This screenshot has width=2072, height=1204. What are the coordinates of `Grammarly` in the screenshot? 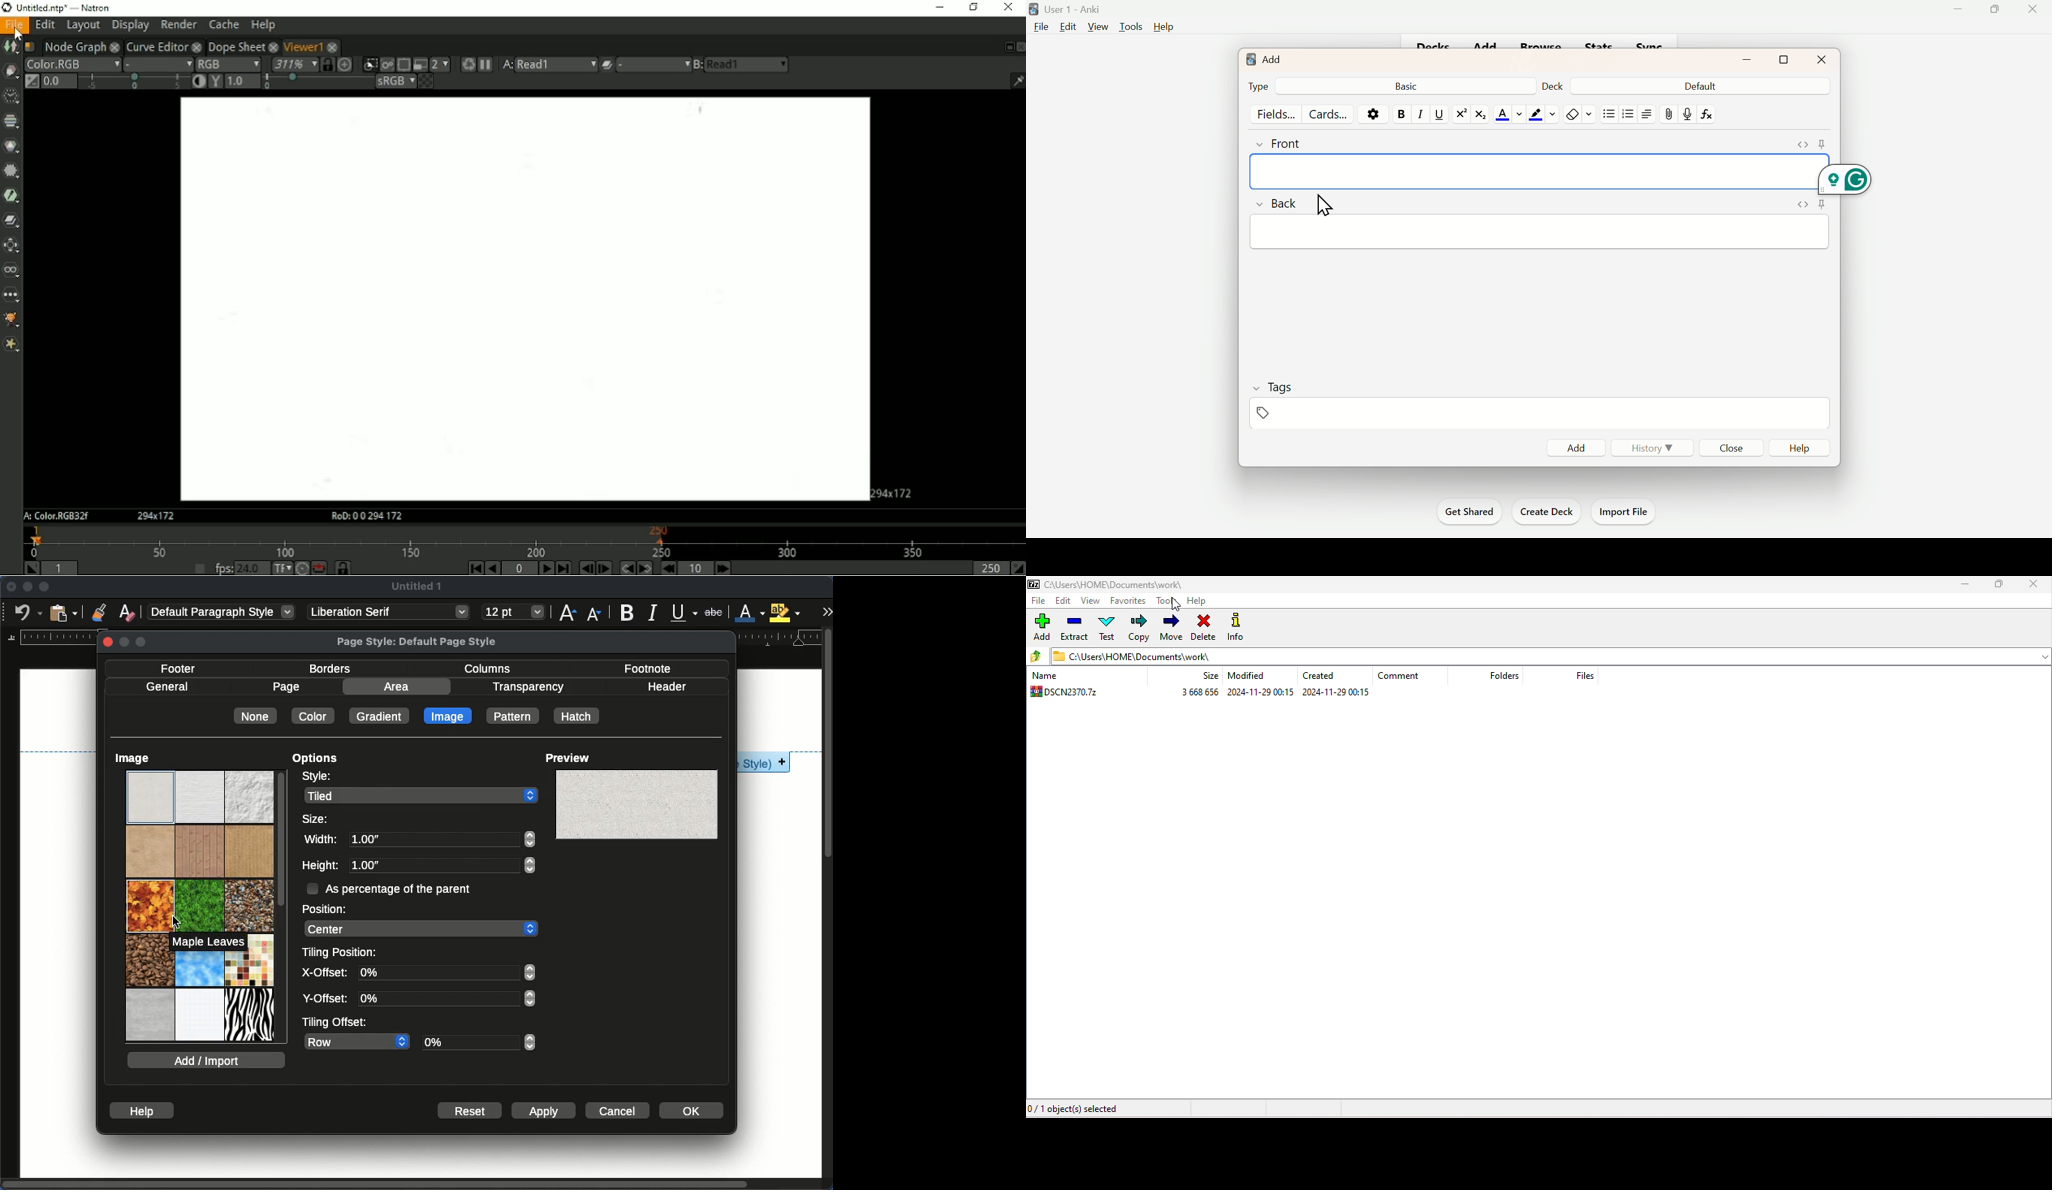 It's located at (1856, 185).